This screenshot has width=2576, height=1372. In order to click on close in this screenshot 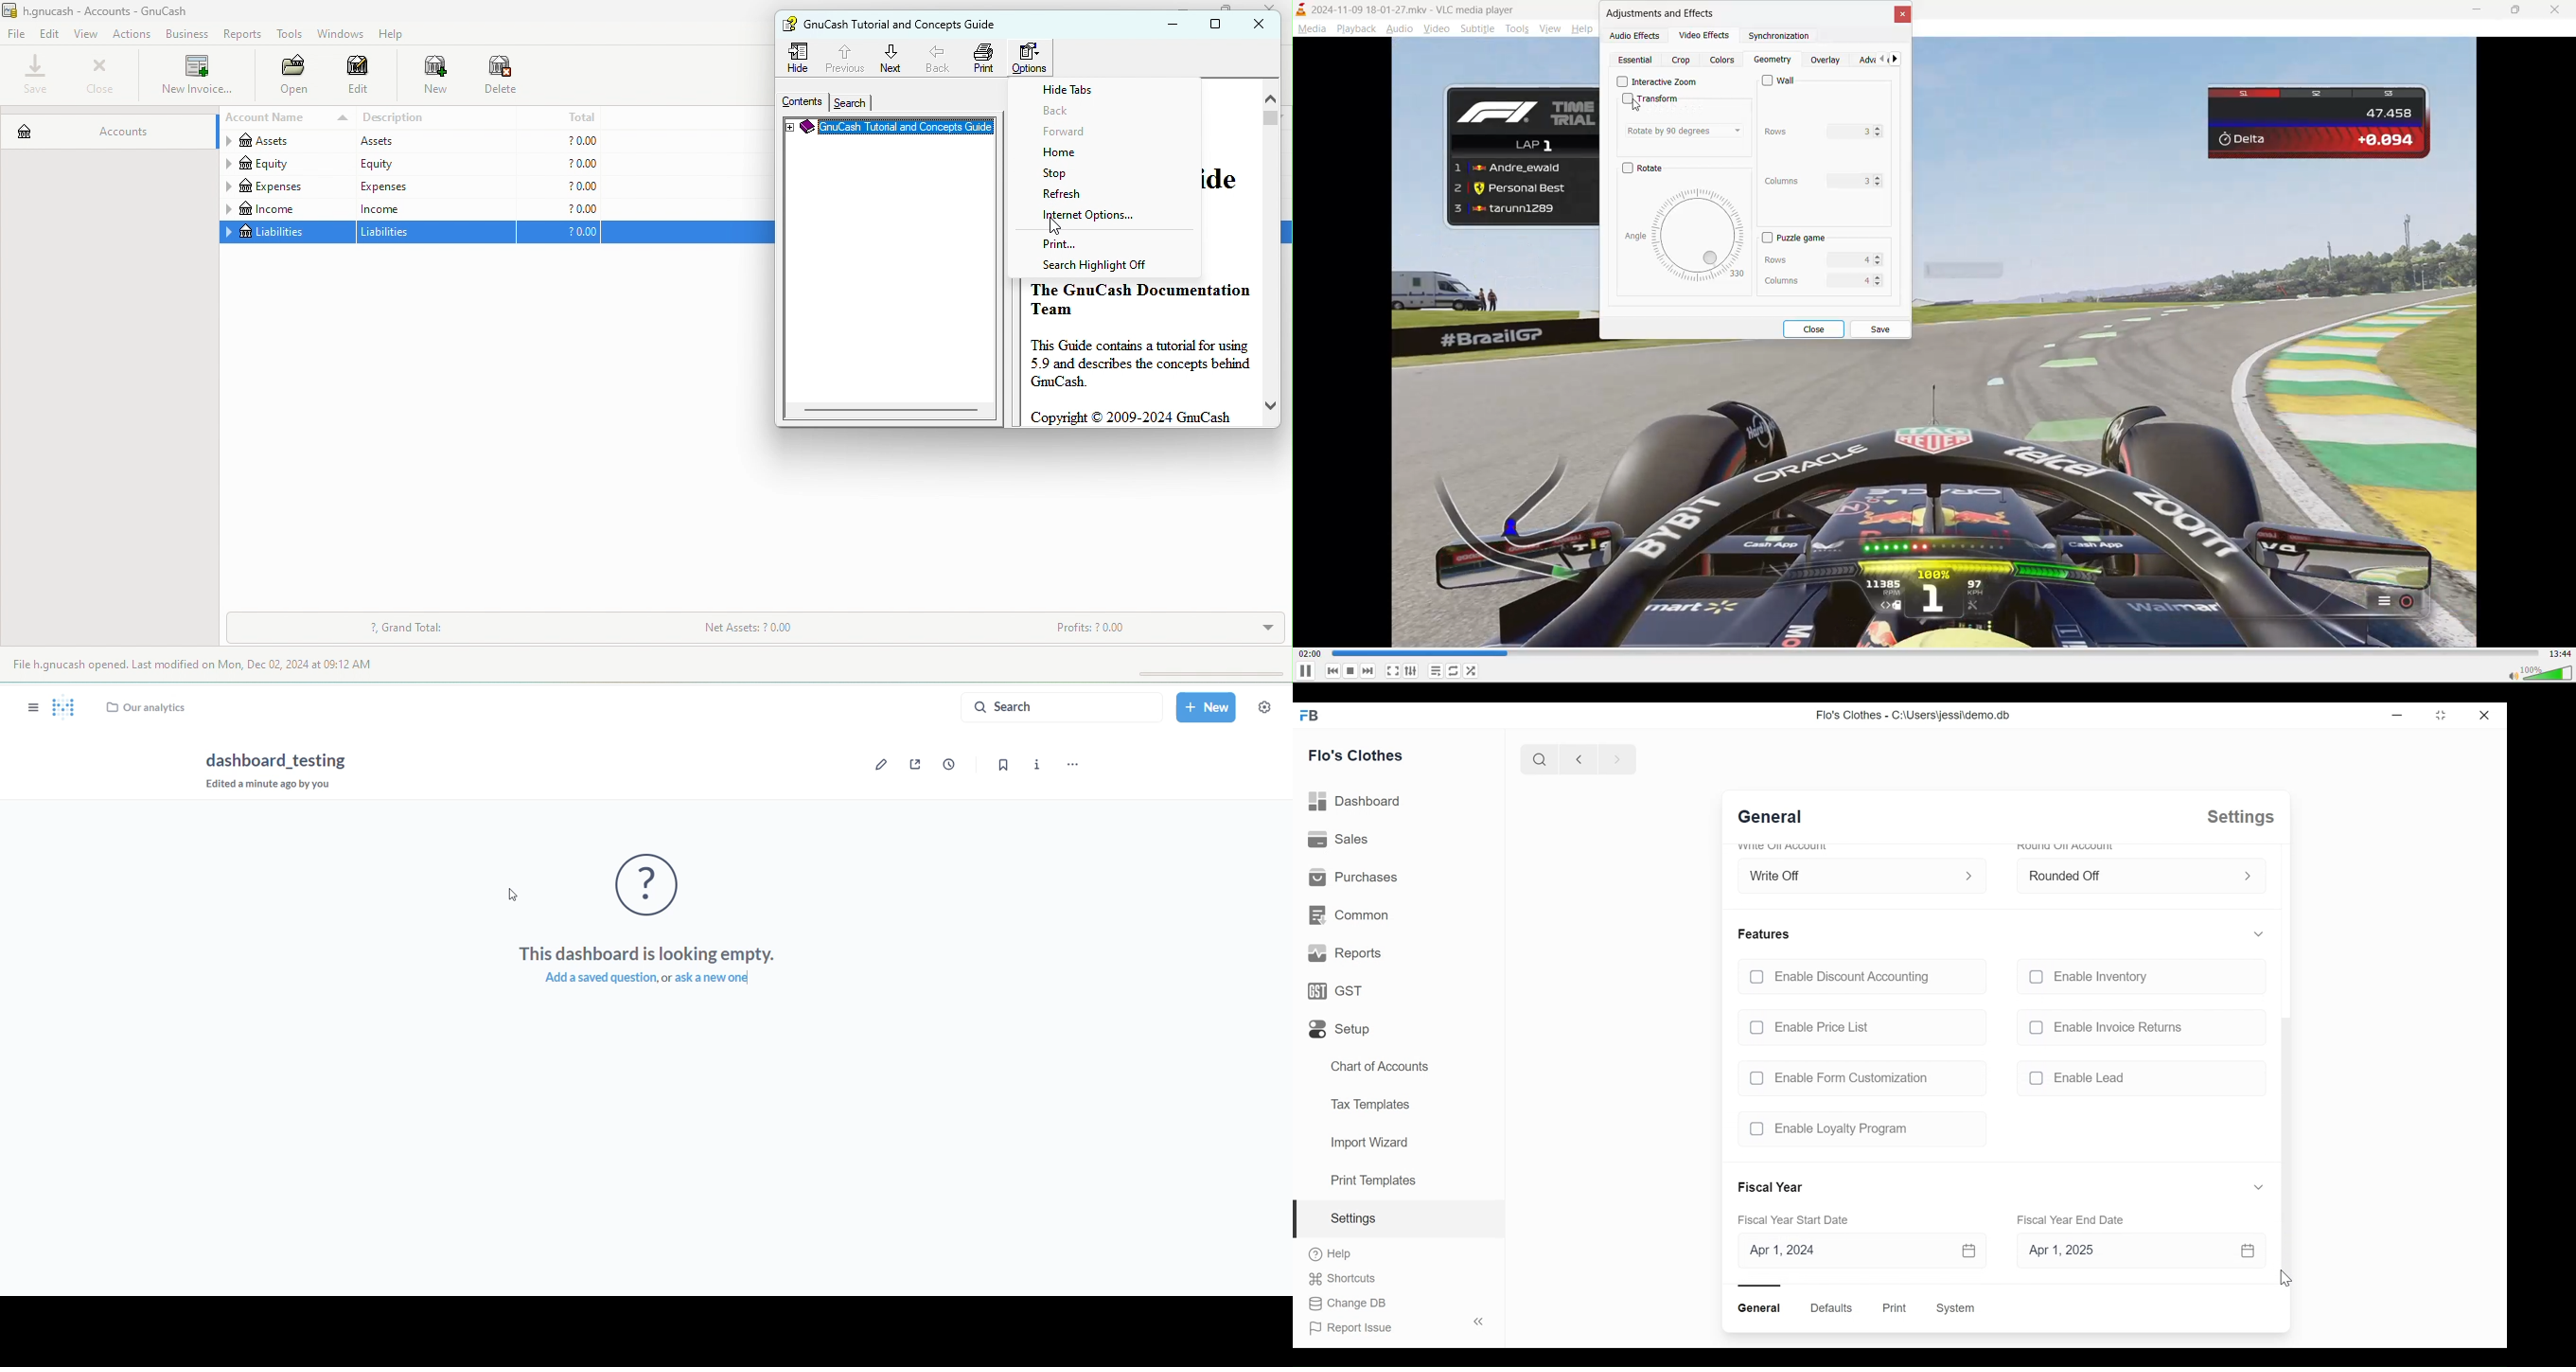, I will do `click(1264, 25)`.